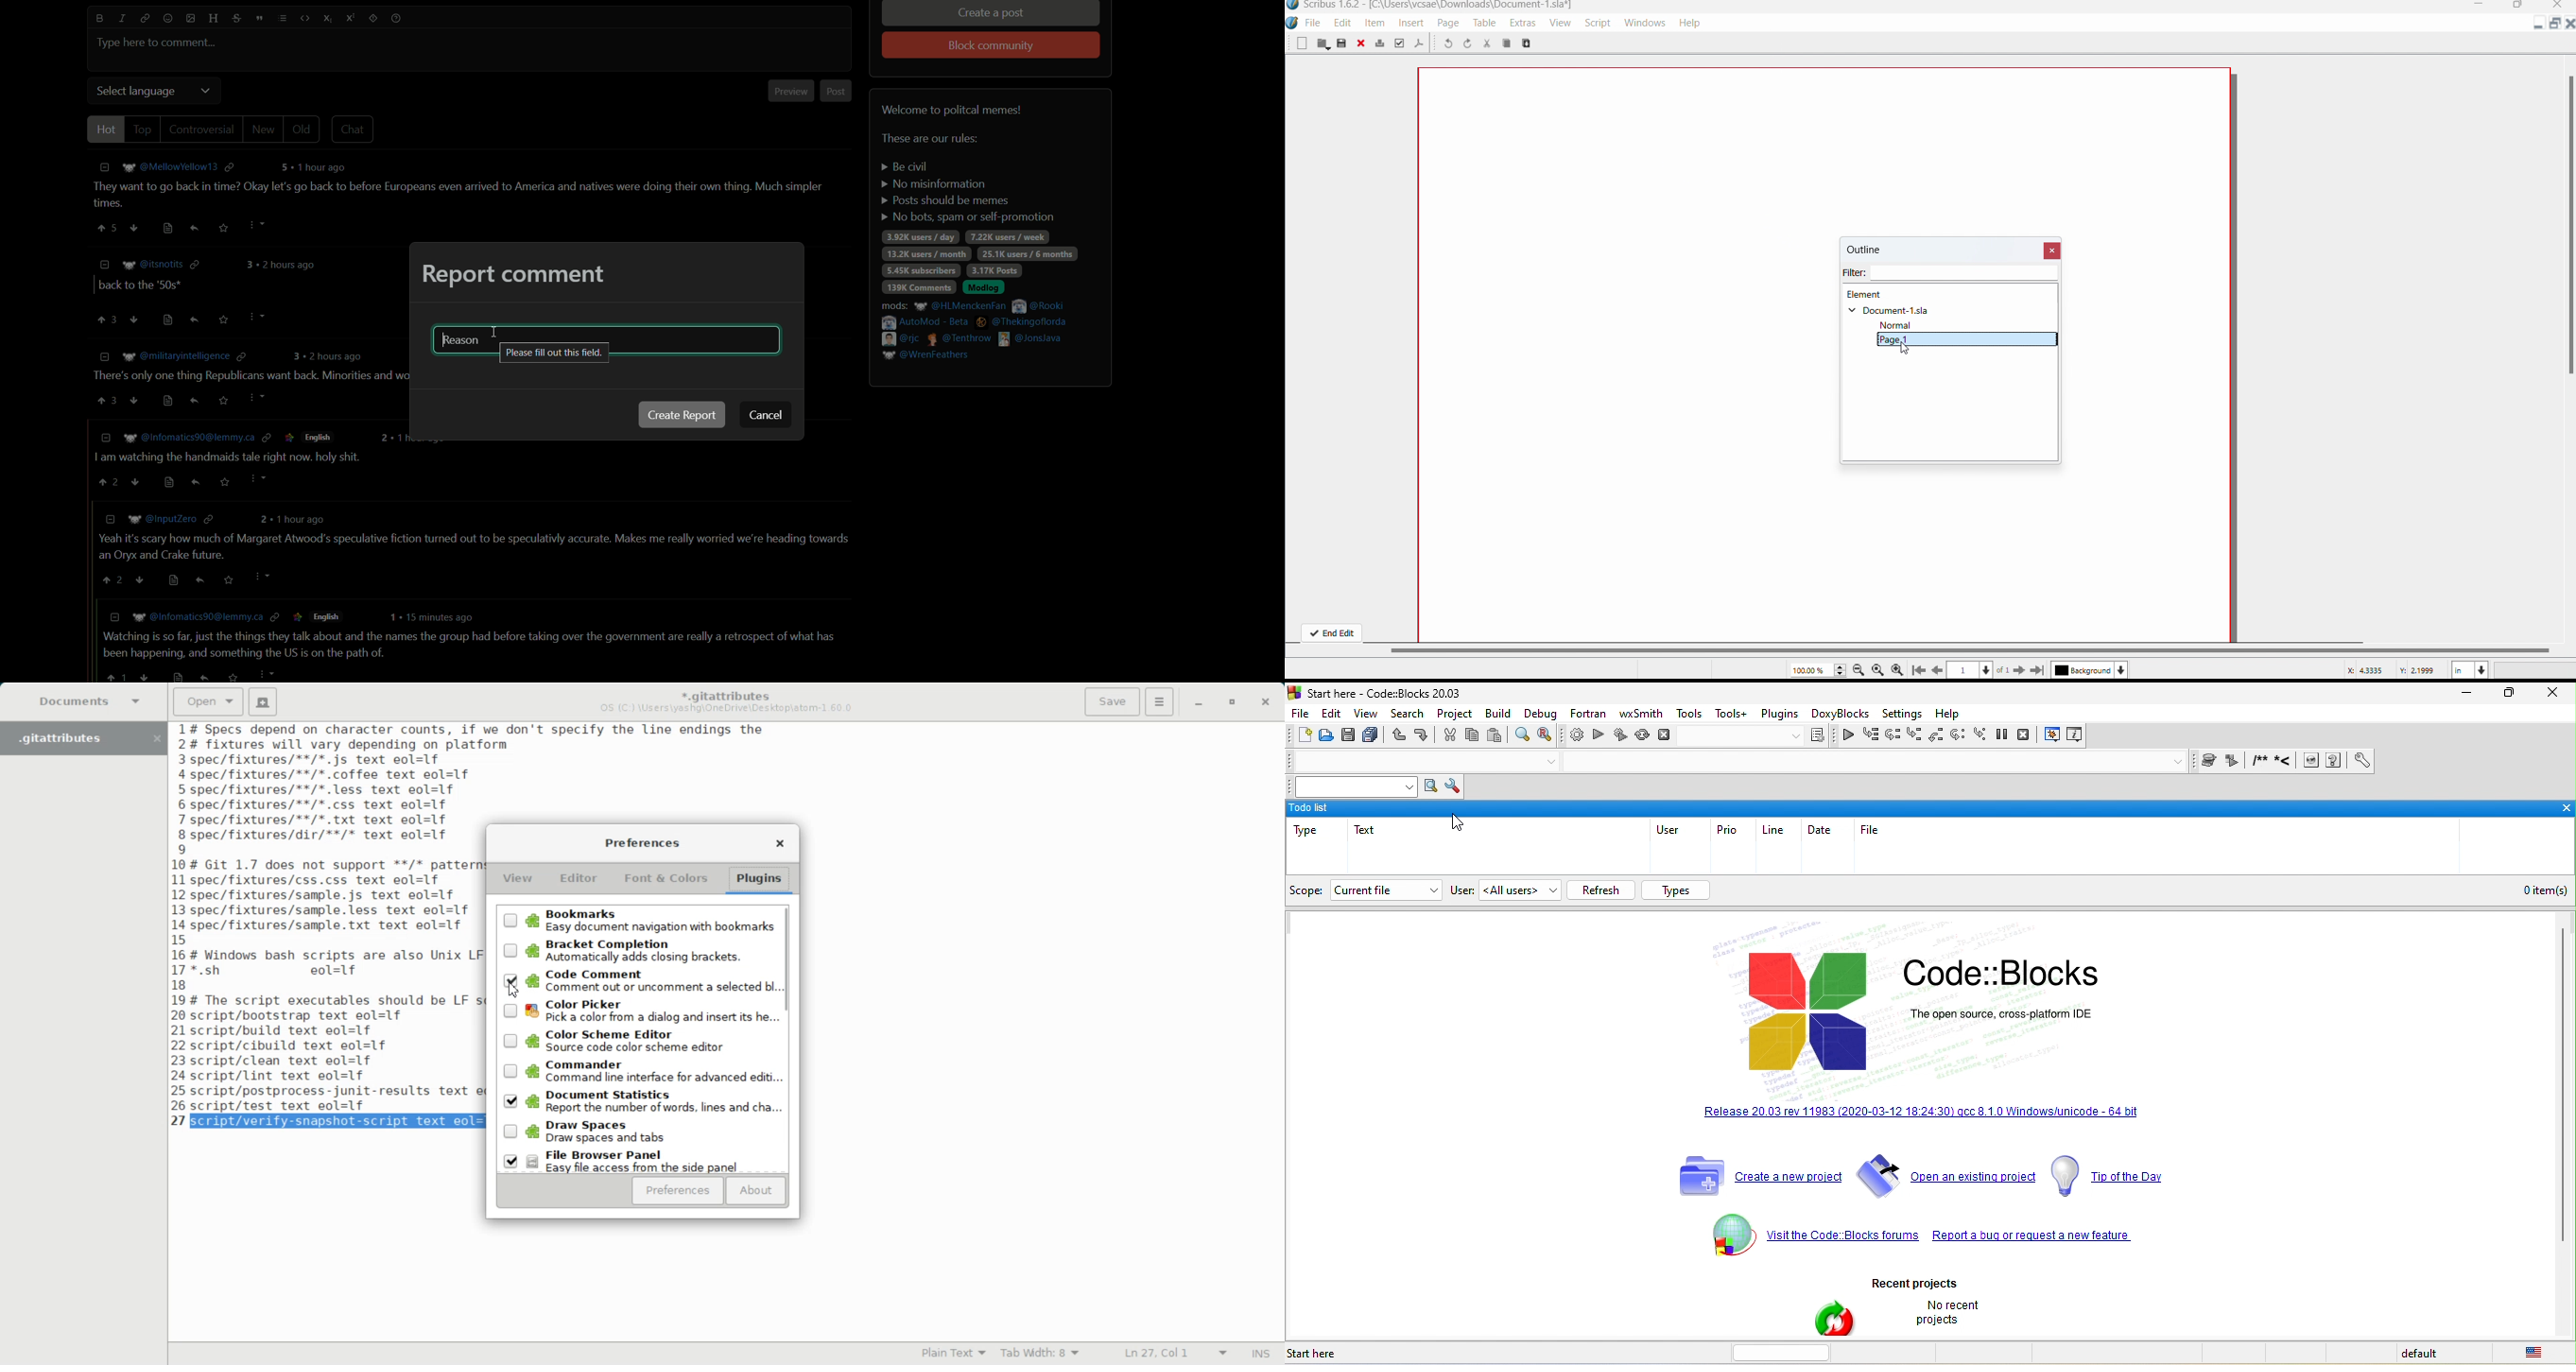 The image size is (2576, 1372). Describe the element at coordinates (1531, 44) in the screenshot. I see `copy` at that location.